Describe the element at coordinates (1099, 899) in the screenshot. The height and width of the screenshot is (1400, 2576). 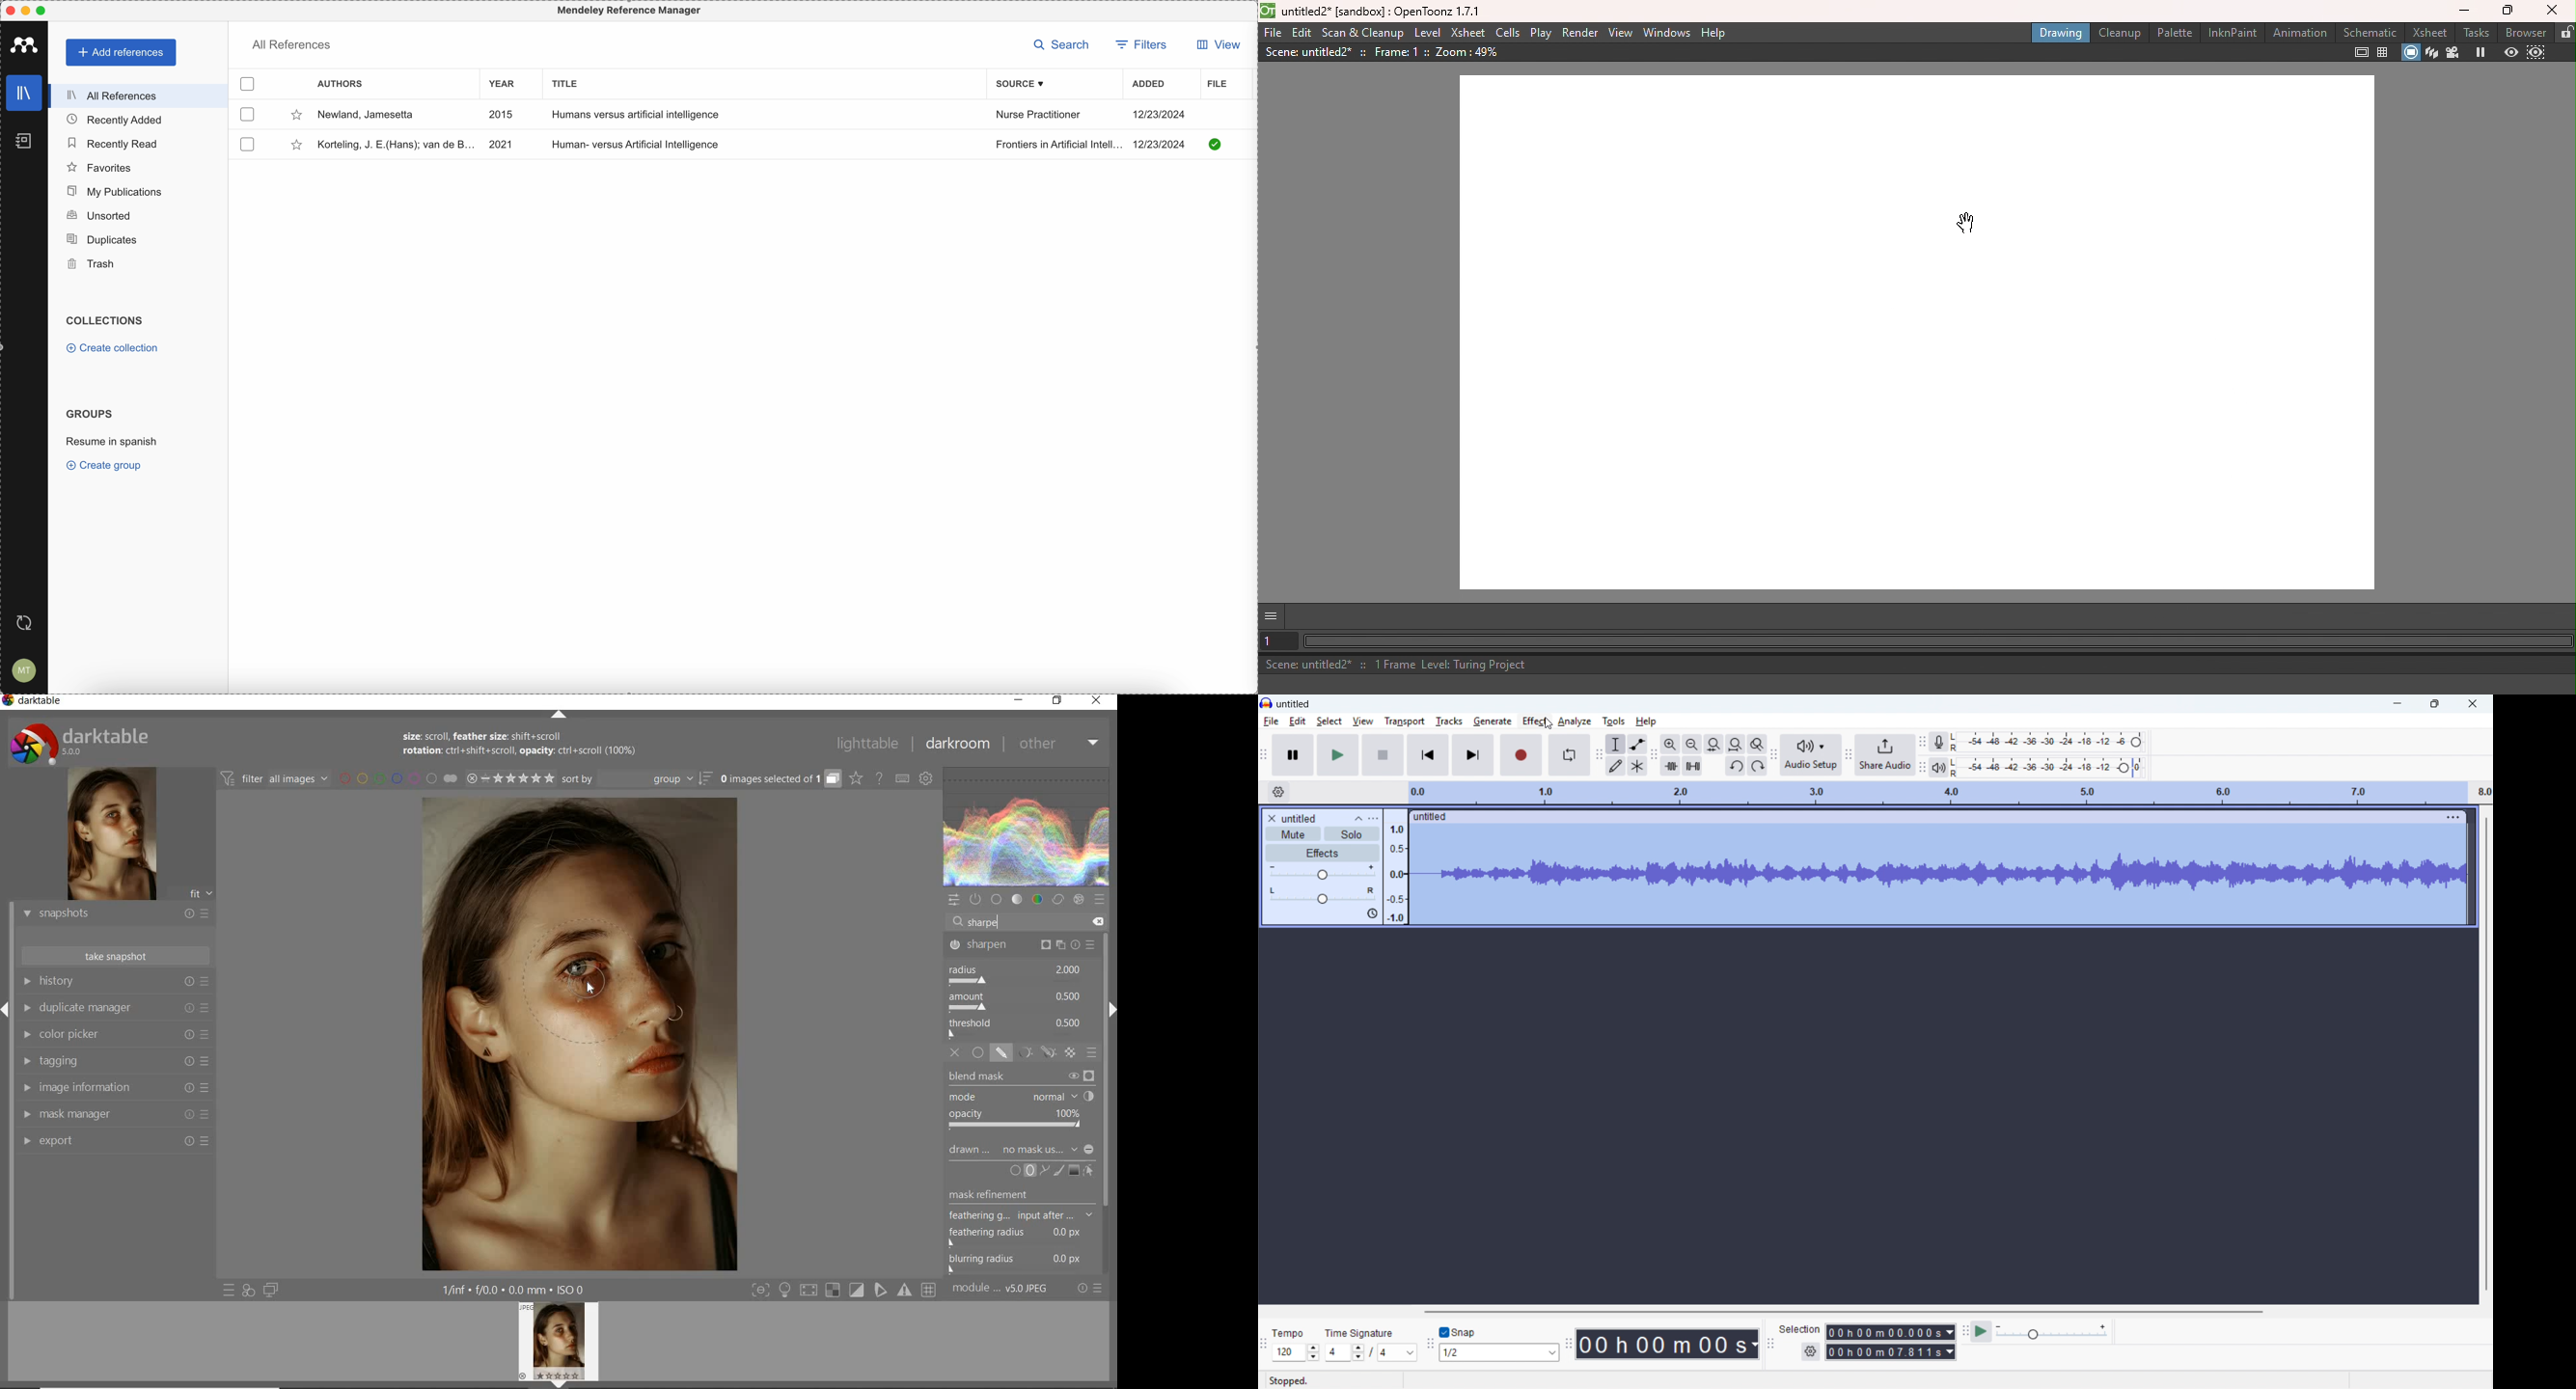
I see `presets` at that location.